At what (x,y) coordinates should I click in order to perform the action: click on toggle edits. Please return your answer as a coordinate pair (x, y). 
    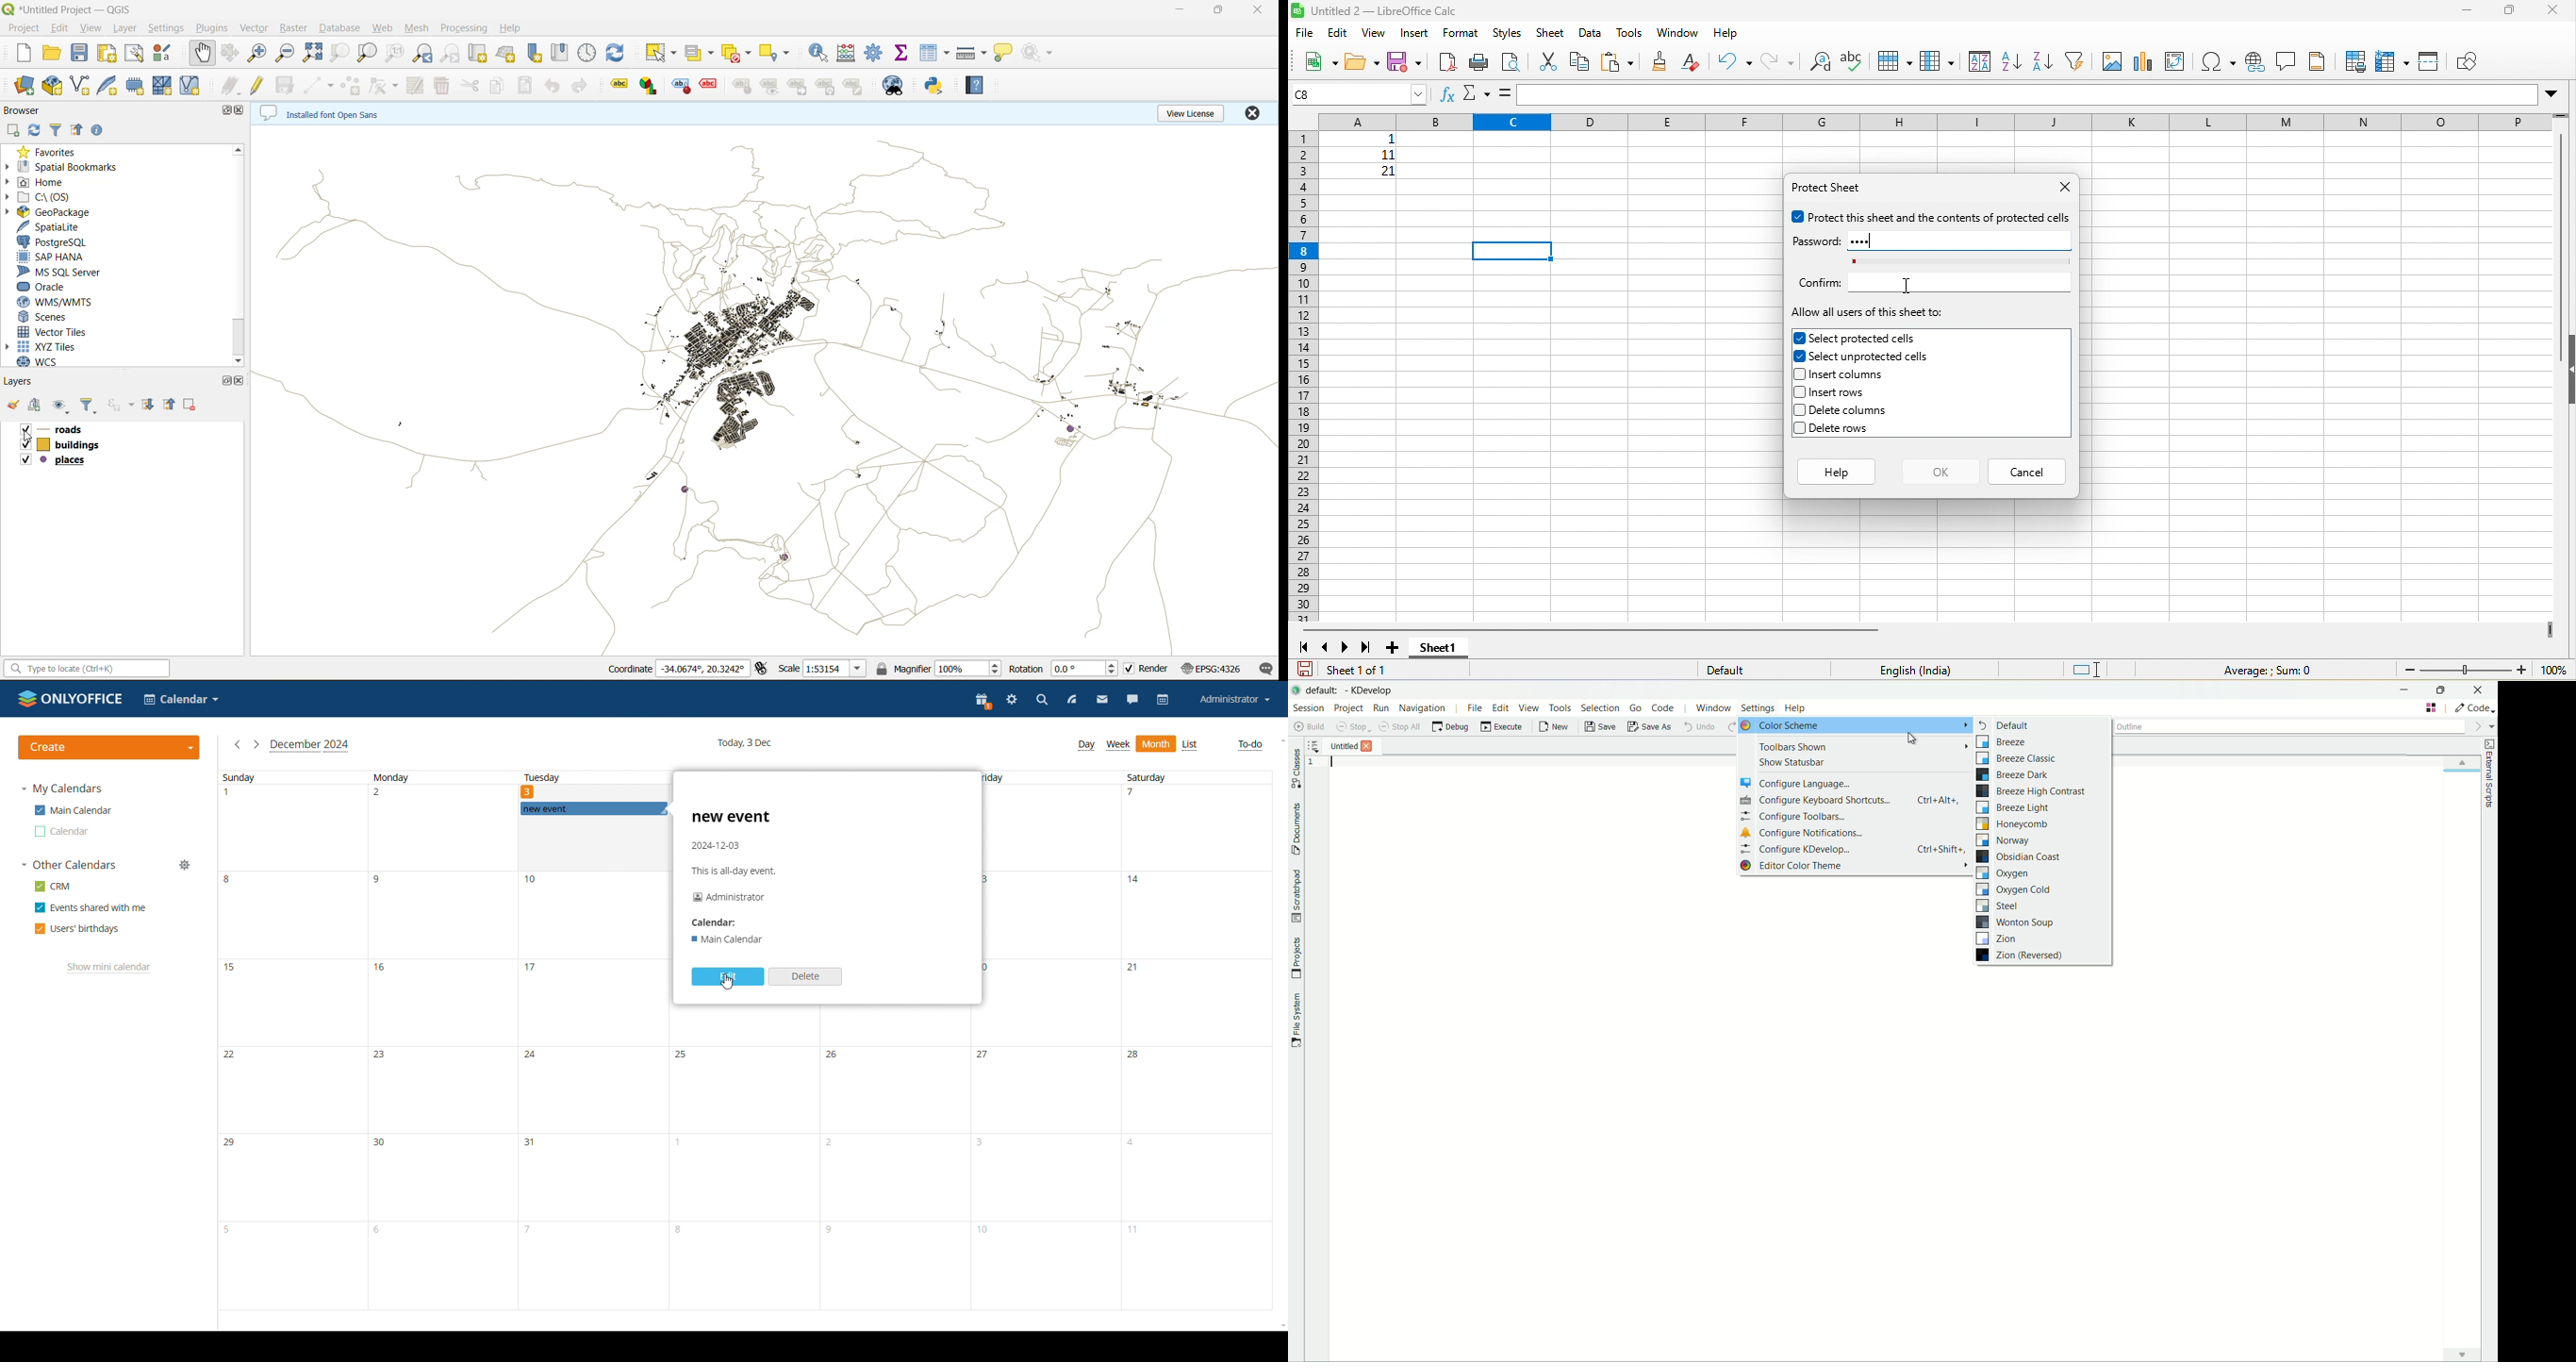
    Looking at the image, I should click on (260, 87).